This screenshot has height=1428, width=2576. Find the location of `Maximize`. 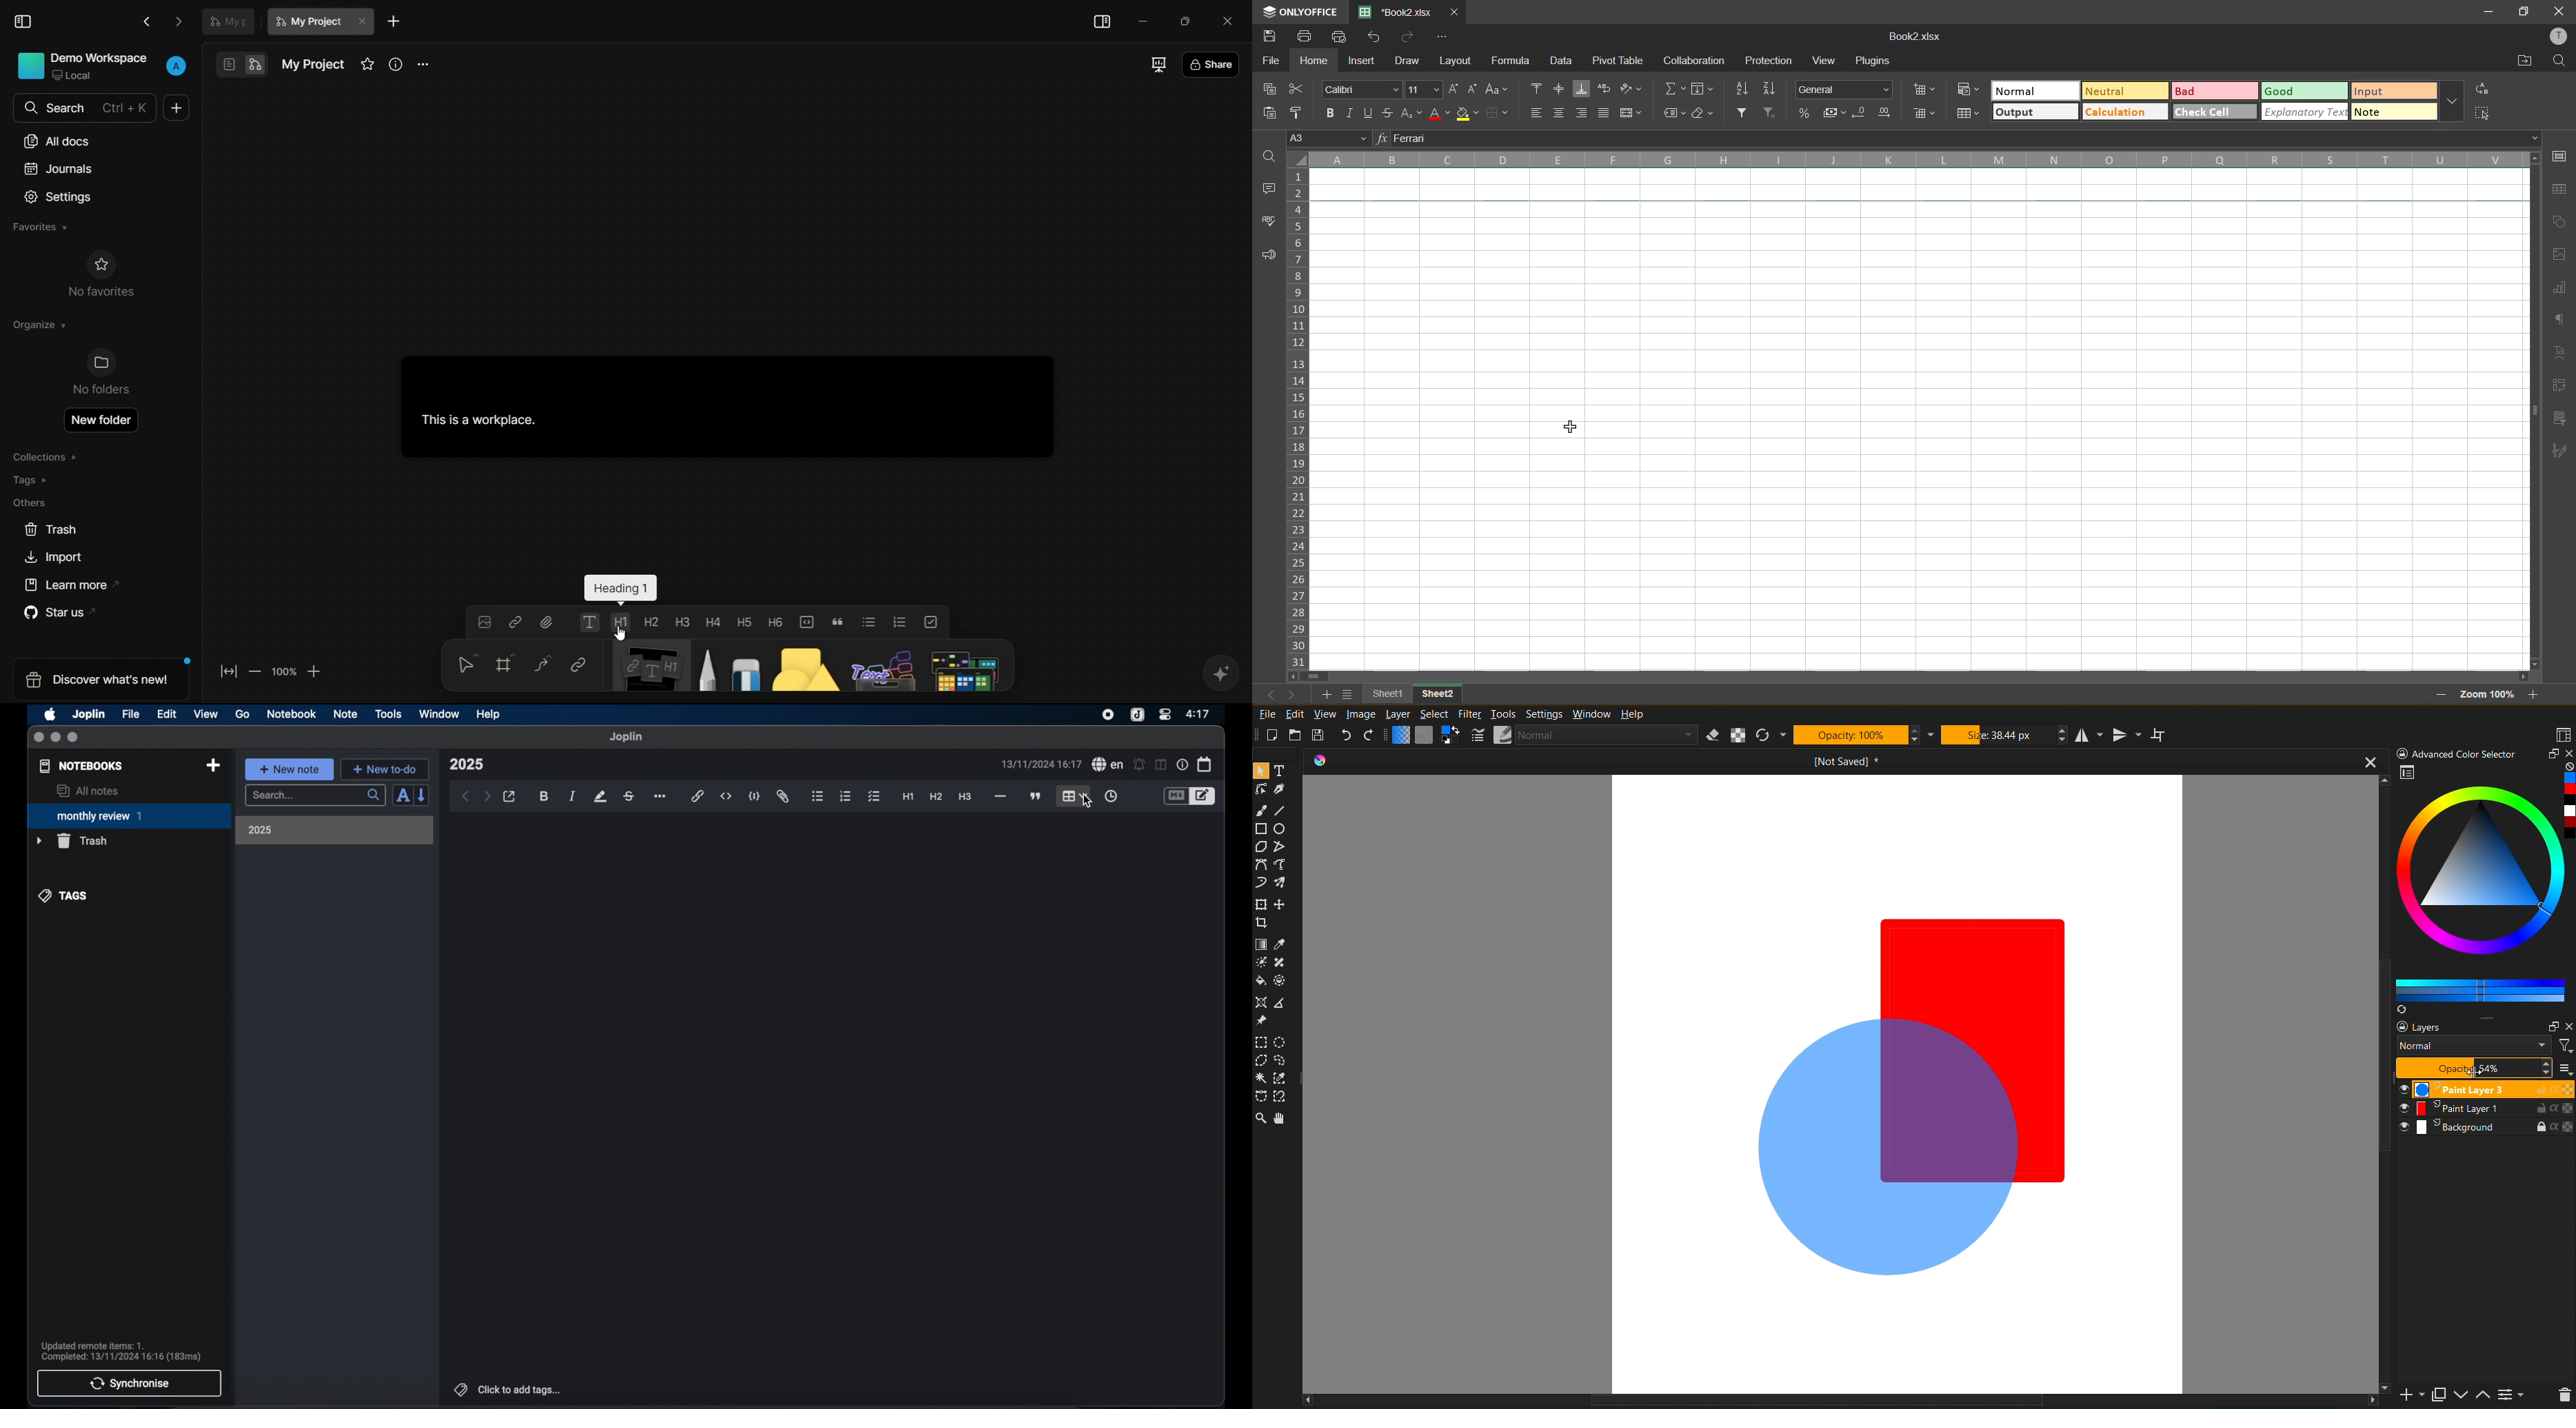

Maximize is located at coordinates (2439, 1392).